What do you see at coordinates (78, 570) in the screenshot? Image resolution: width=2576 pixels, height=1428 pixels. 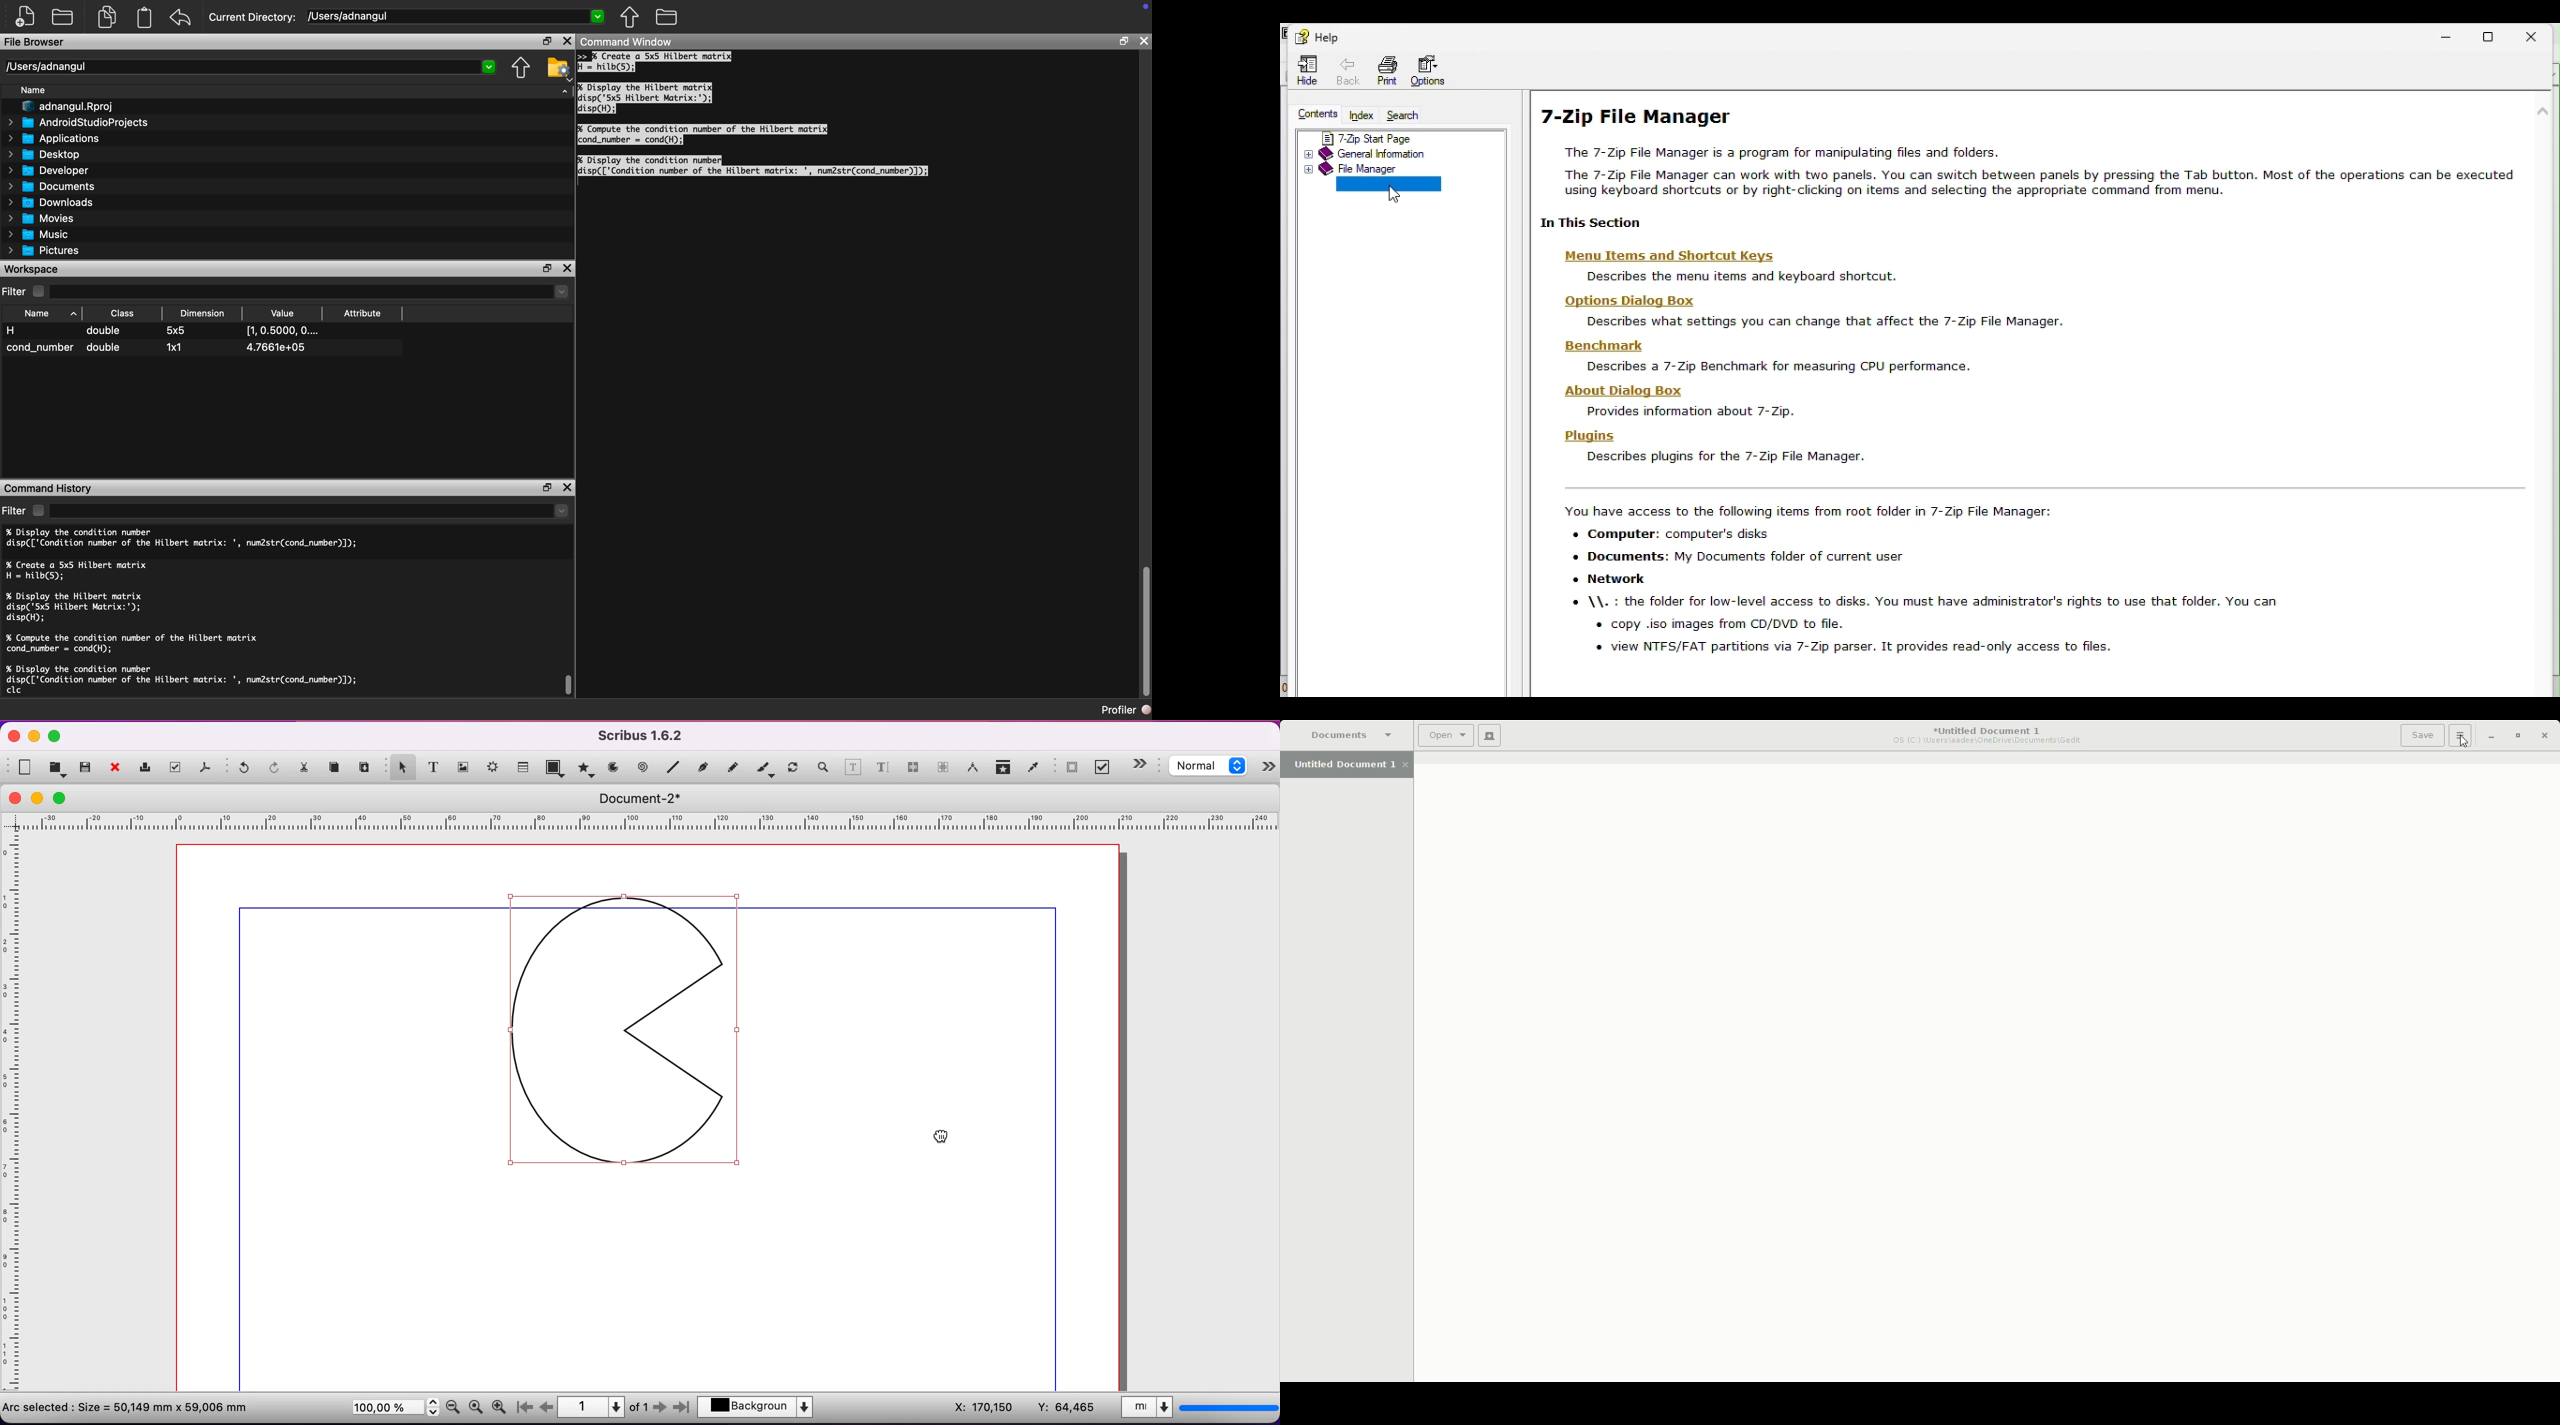 I see `% Create a 5x5 Hilbert matrix
H = hilb(5);` at bounding box center [78, 570].